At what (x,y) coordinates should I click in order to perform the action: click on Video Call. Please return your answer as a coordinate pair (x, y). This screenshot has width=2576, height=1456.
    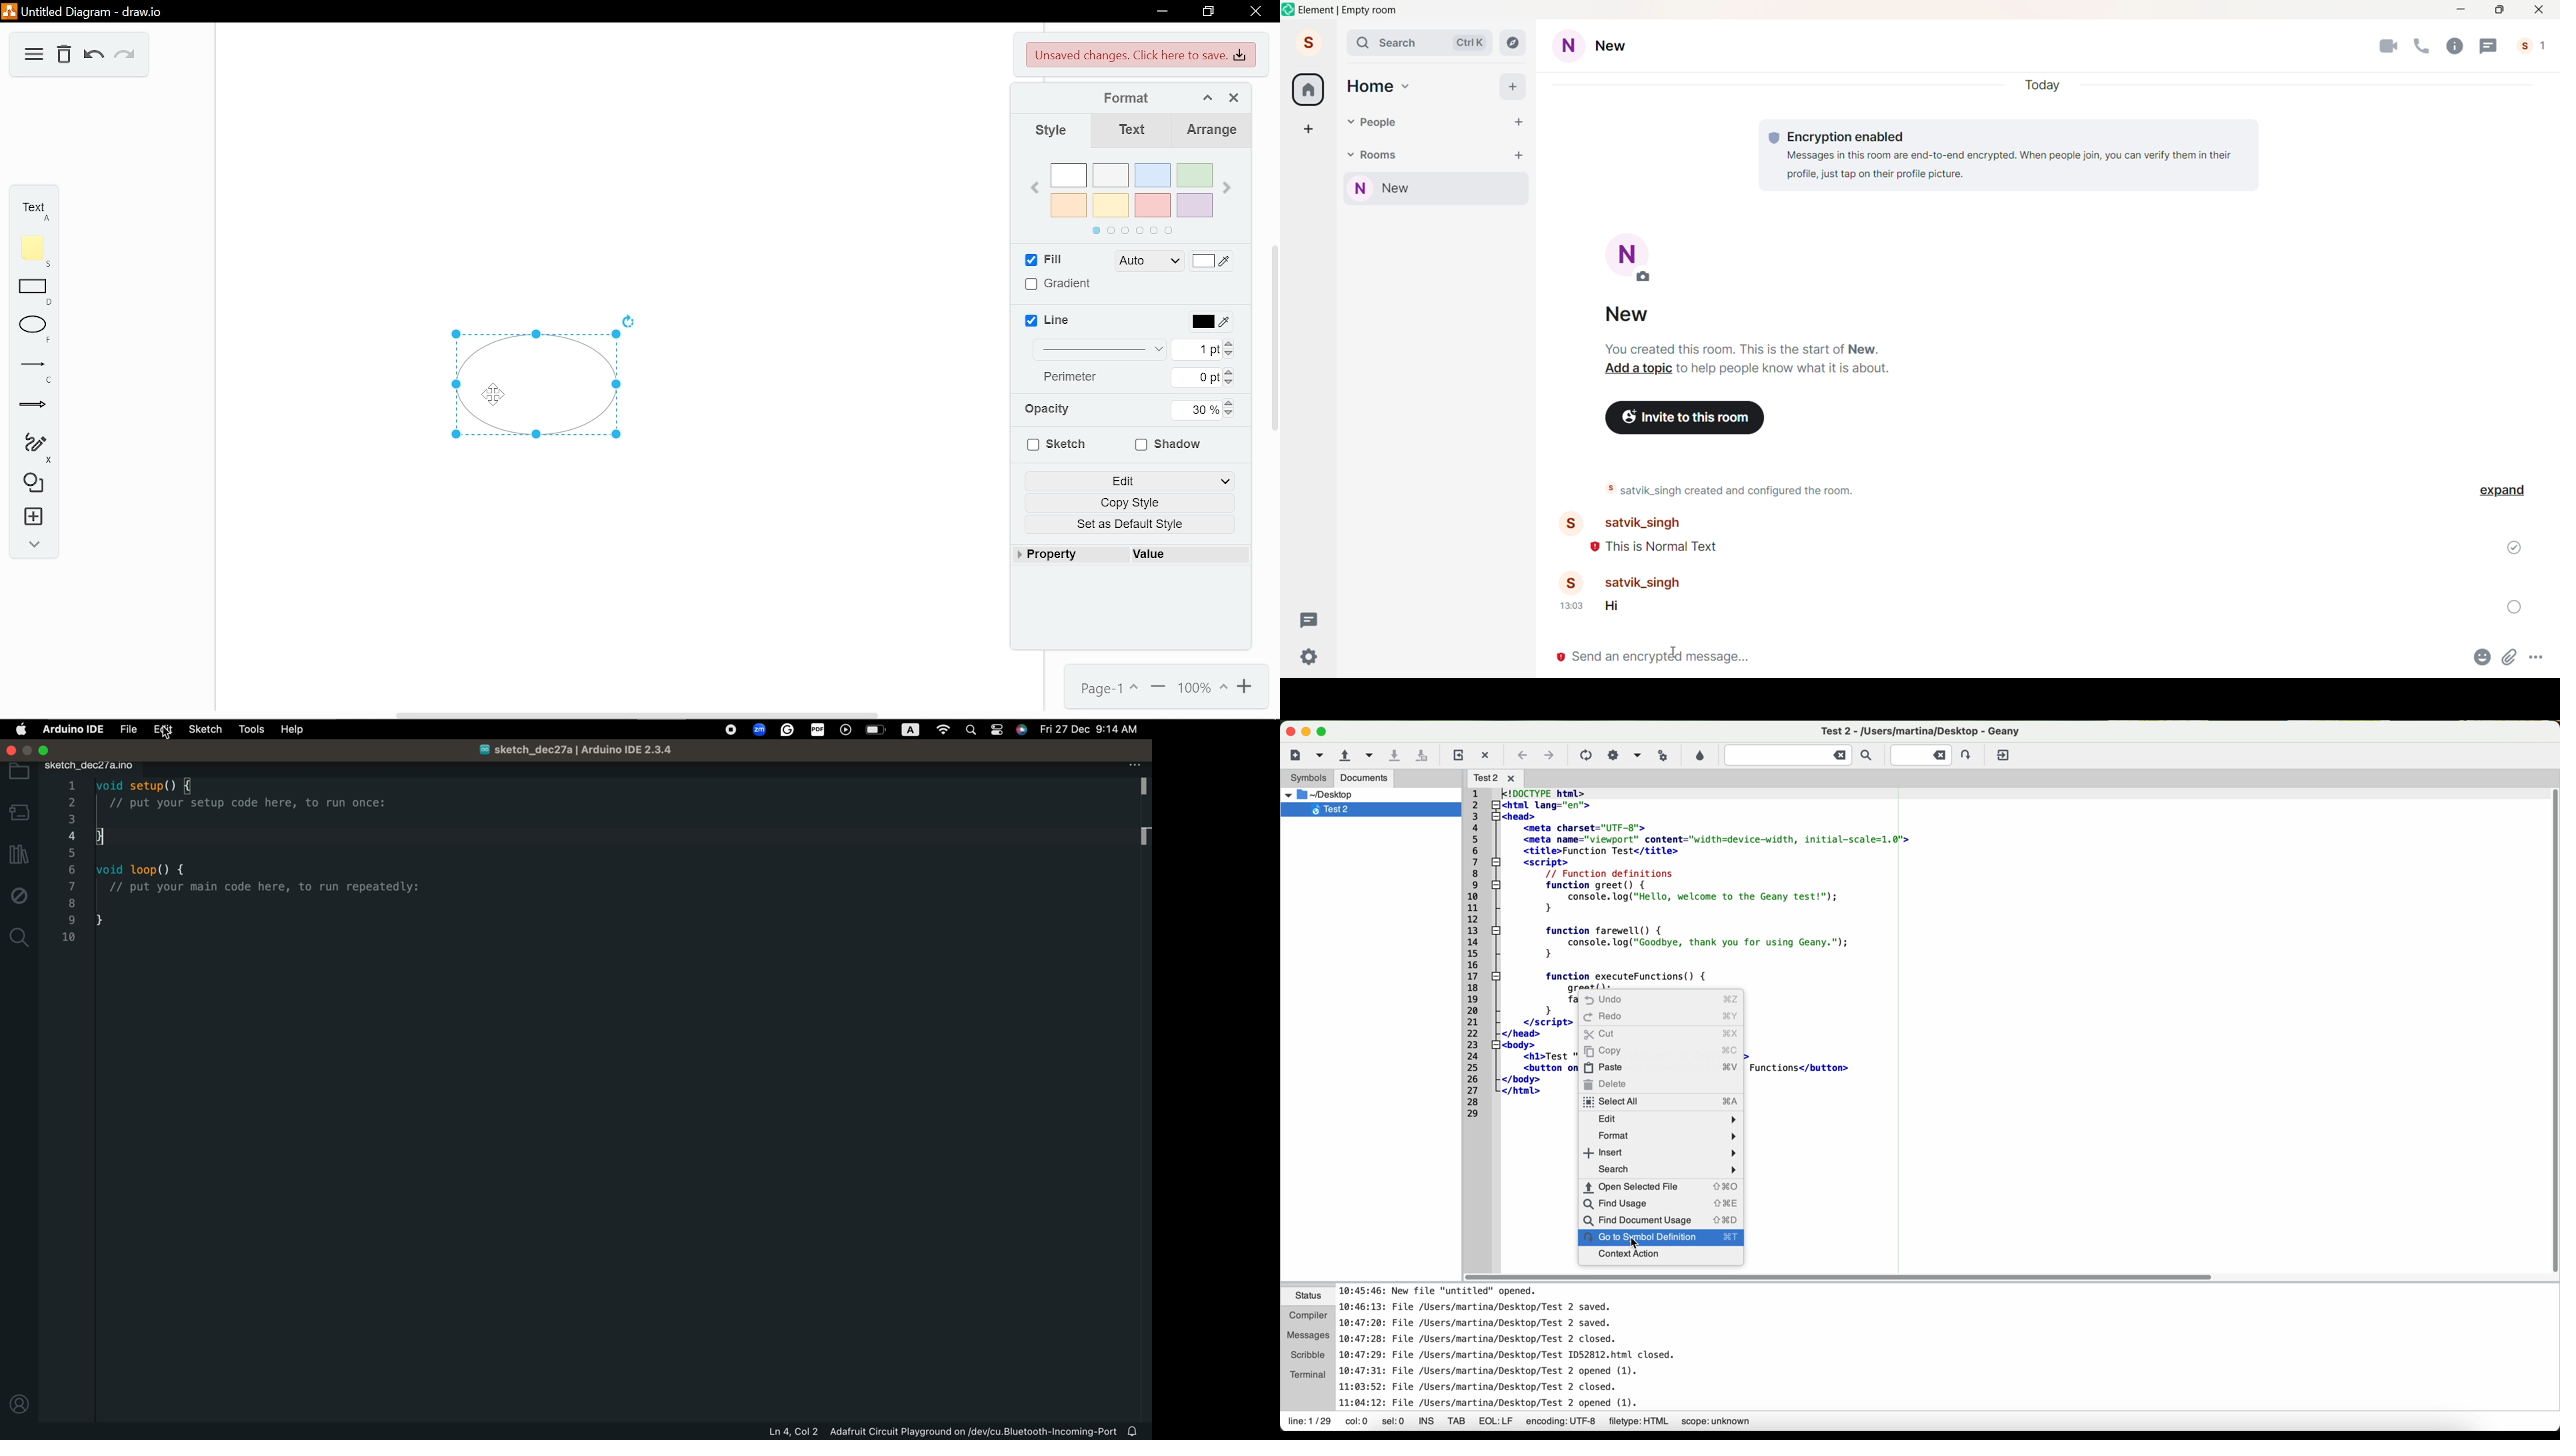
    Looking at the image, I should click on (2388, 47).